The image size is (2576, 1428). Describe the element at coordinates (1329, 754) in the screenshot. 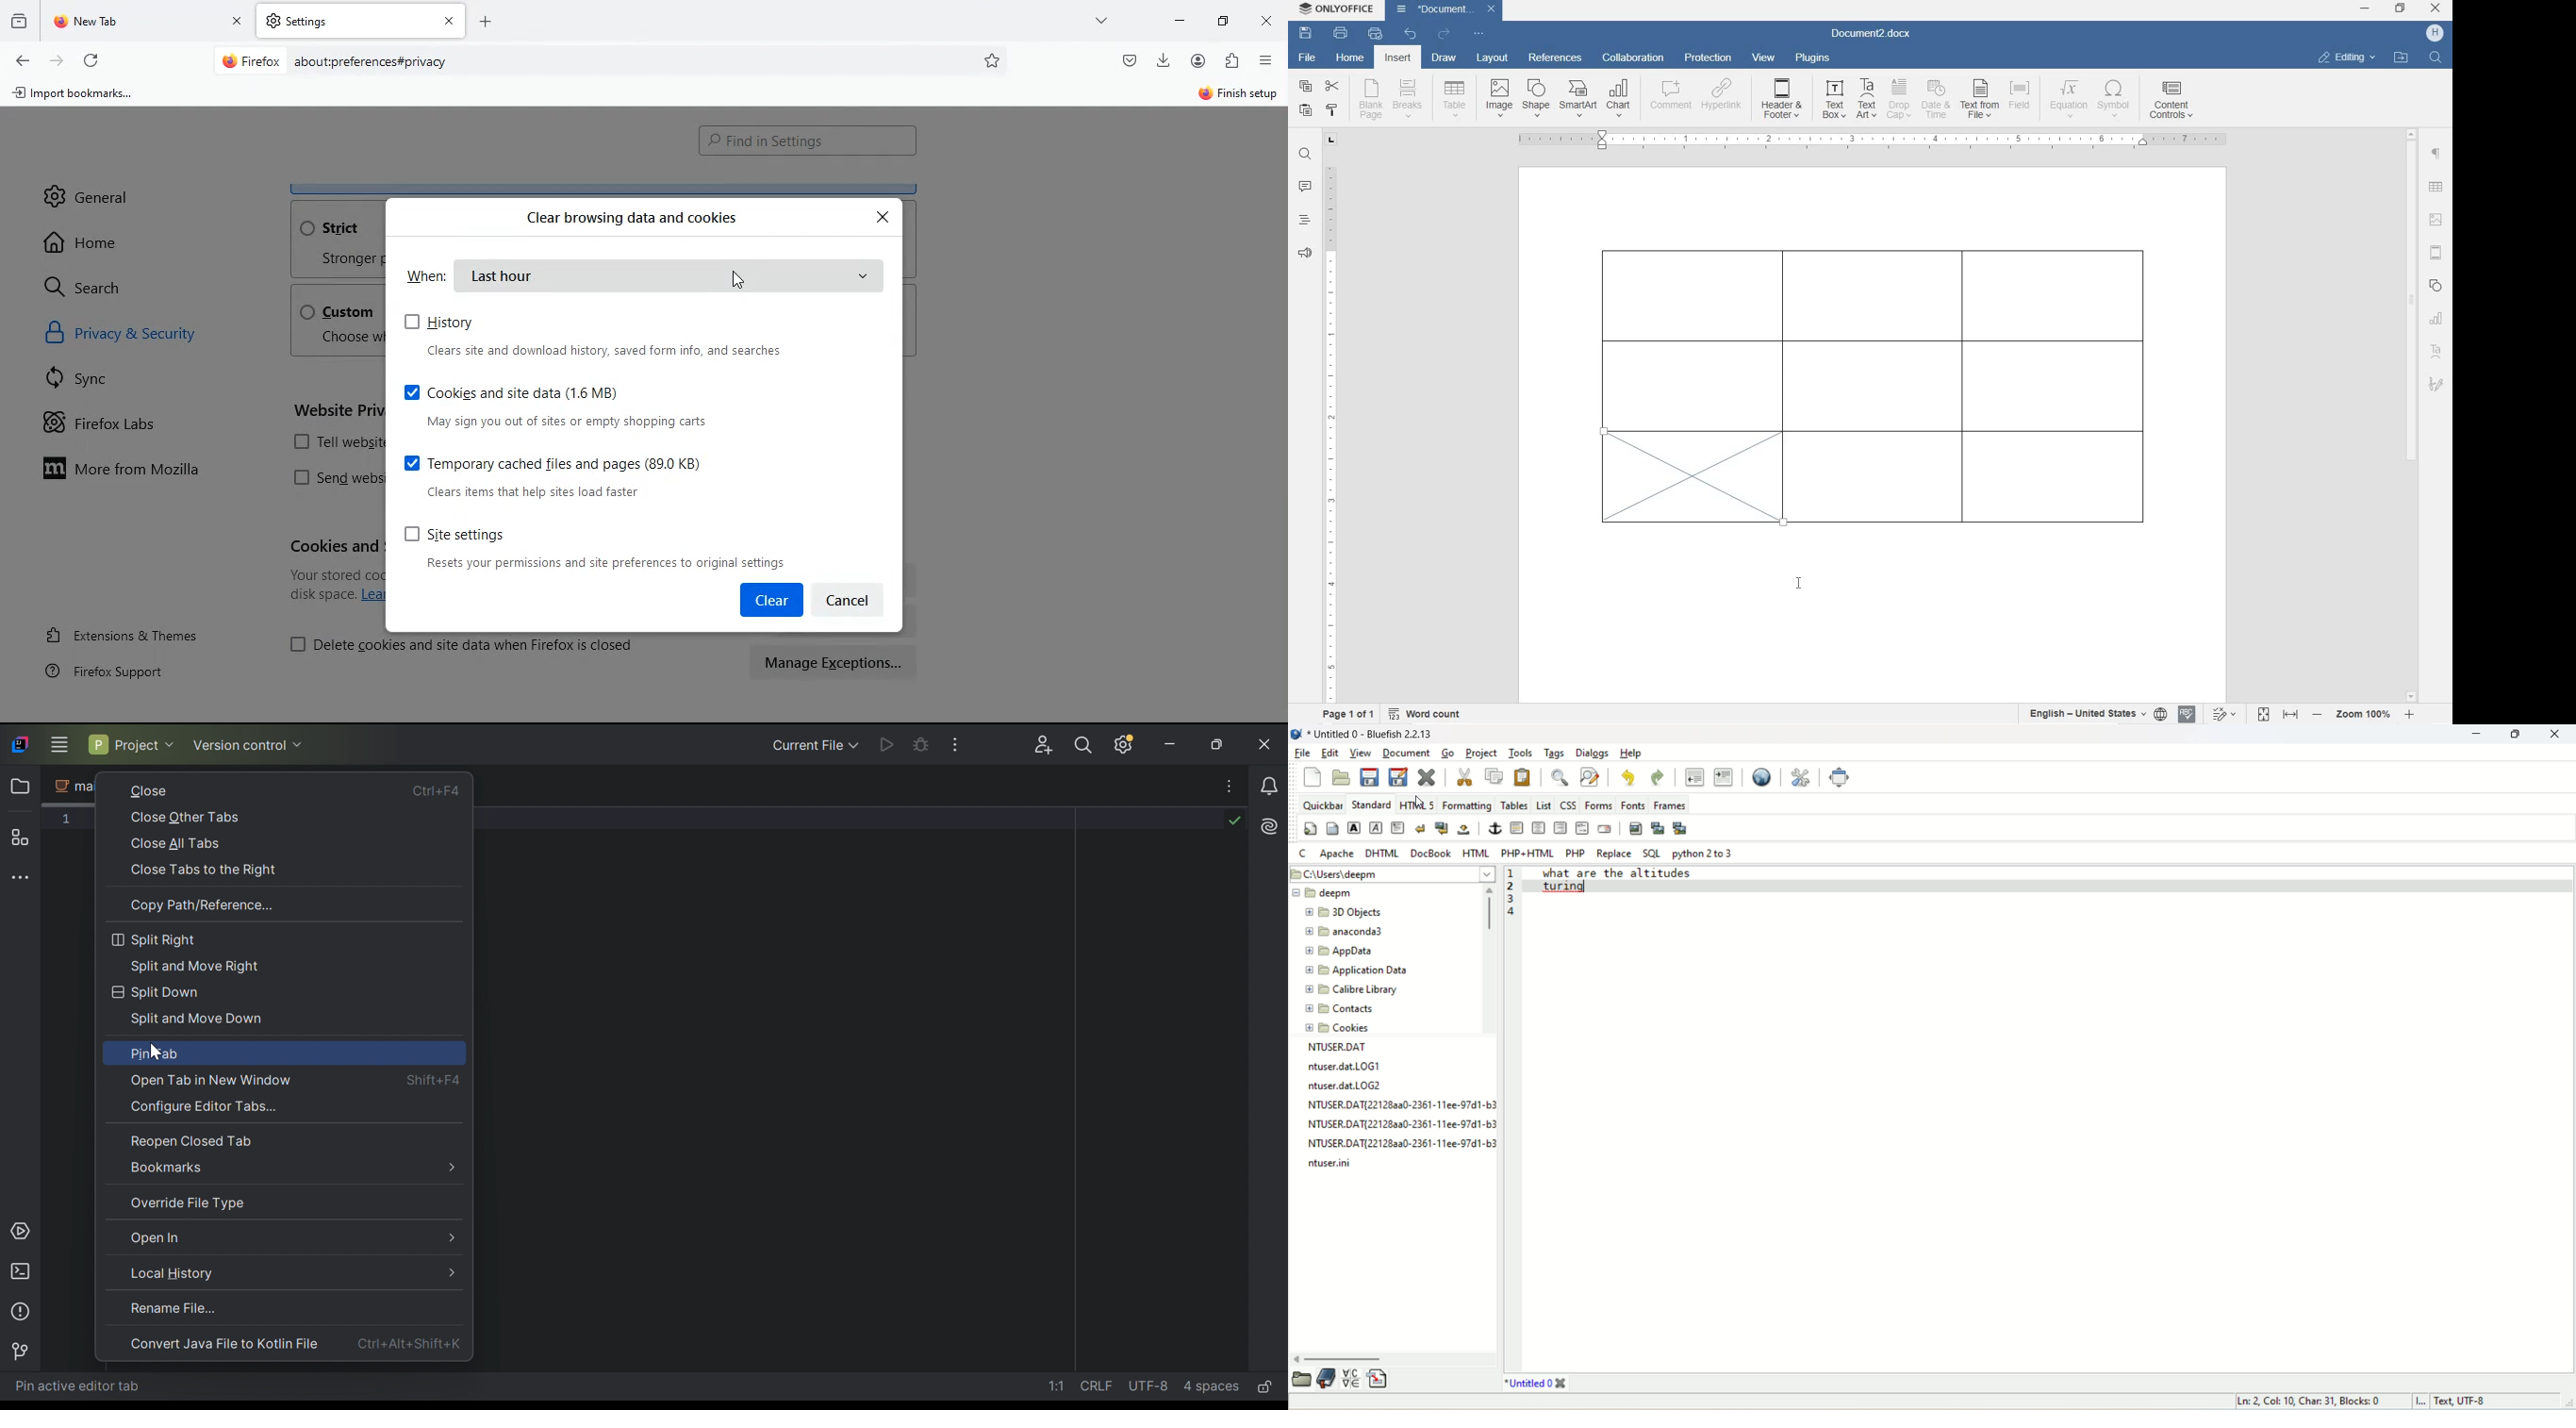

I see `edit` at that location.